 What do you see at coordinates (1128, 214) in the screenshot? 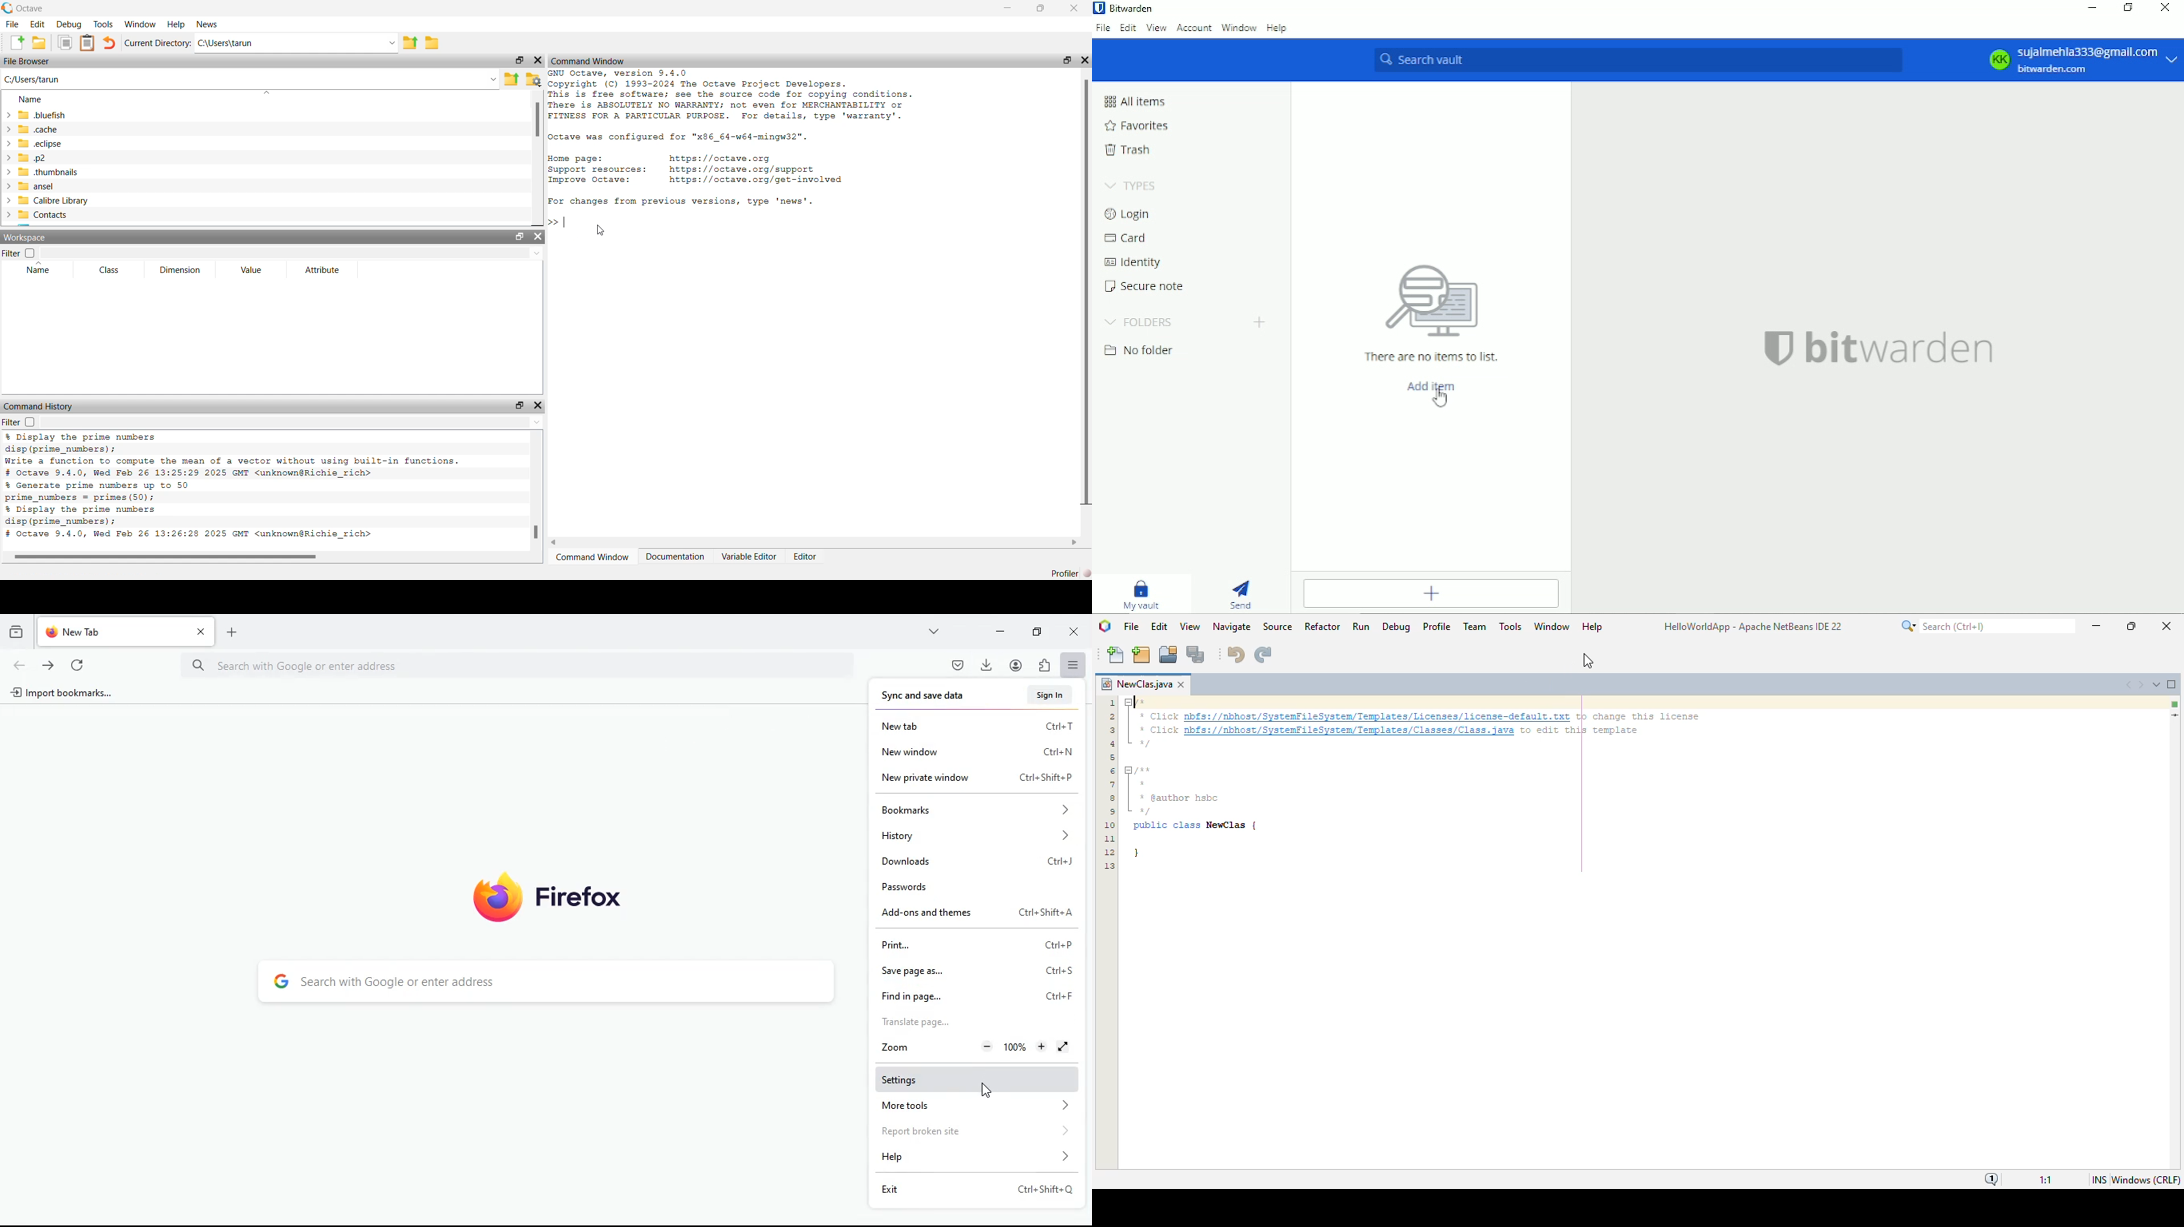
I see `Login` at bounding box center [1128, 214].